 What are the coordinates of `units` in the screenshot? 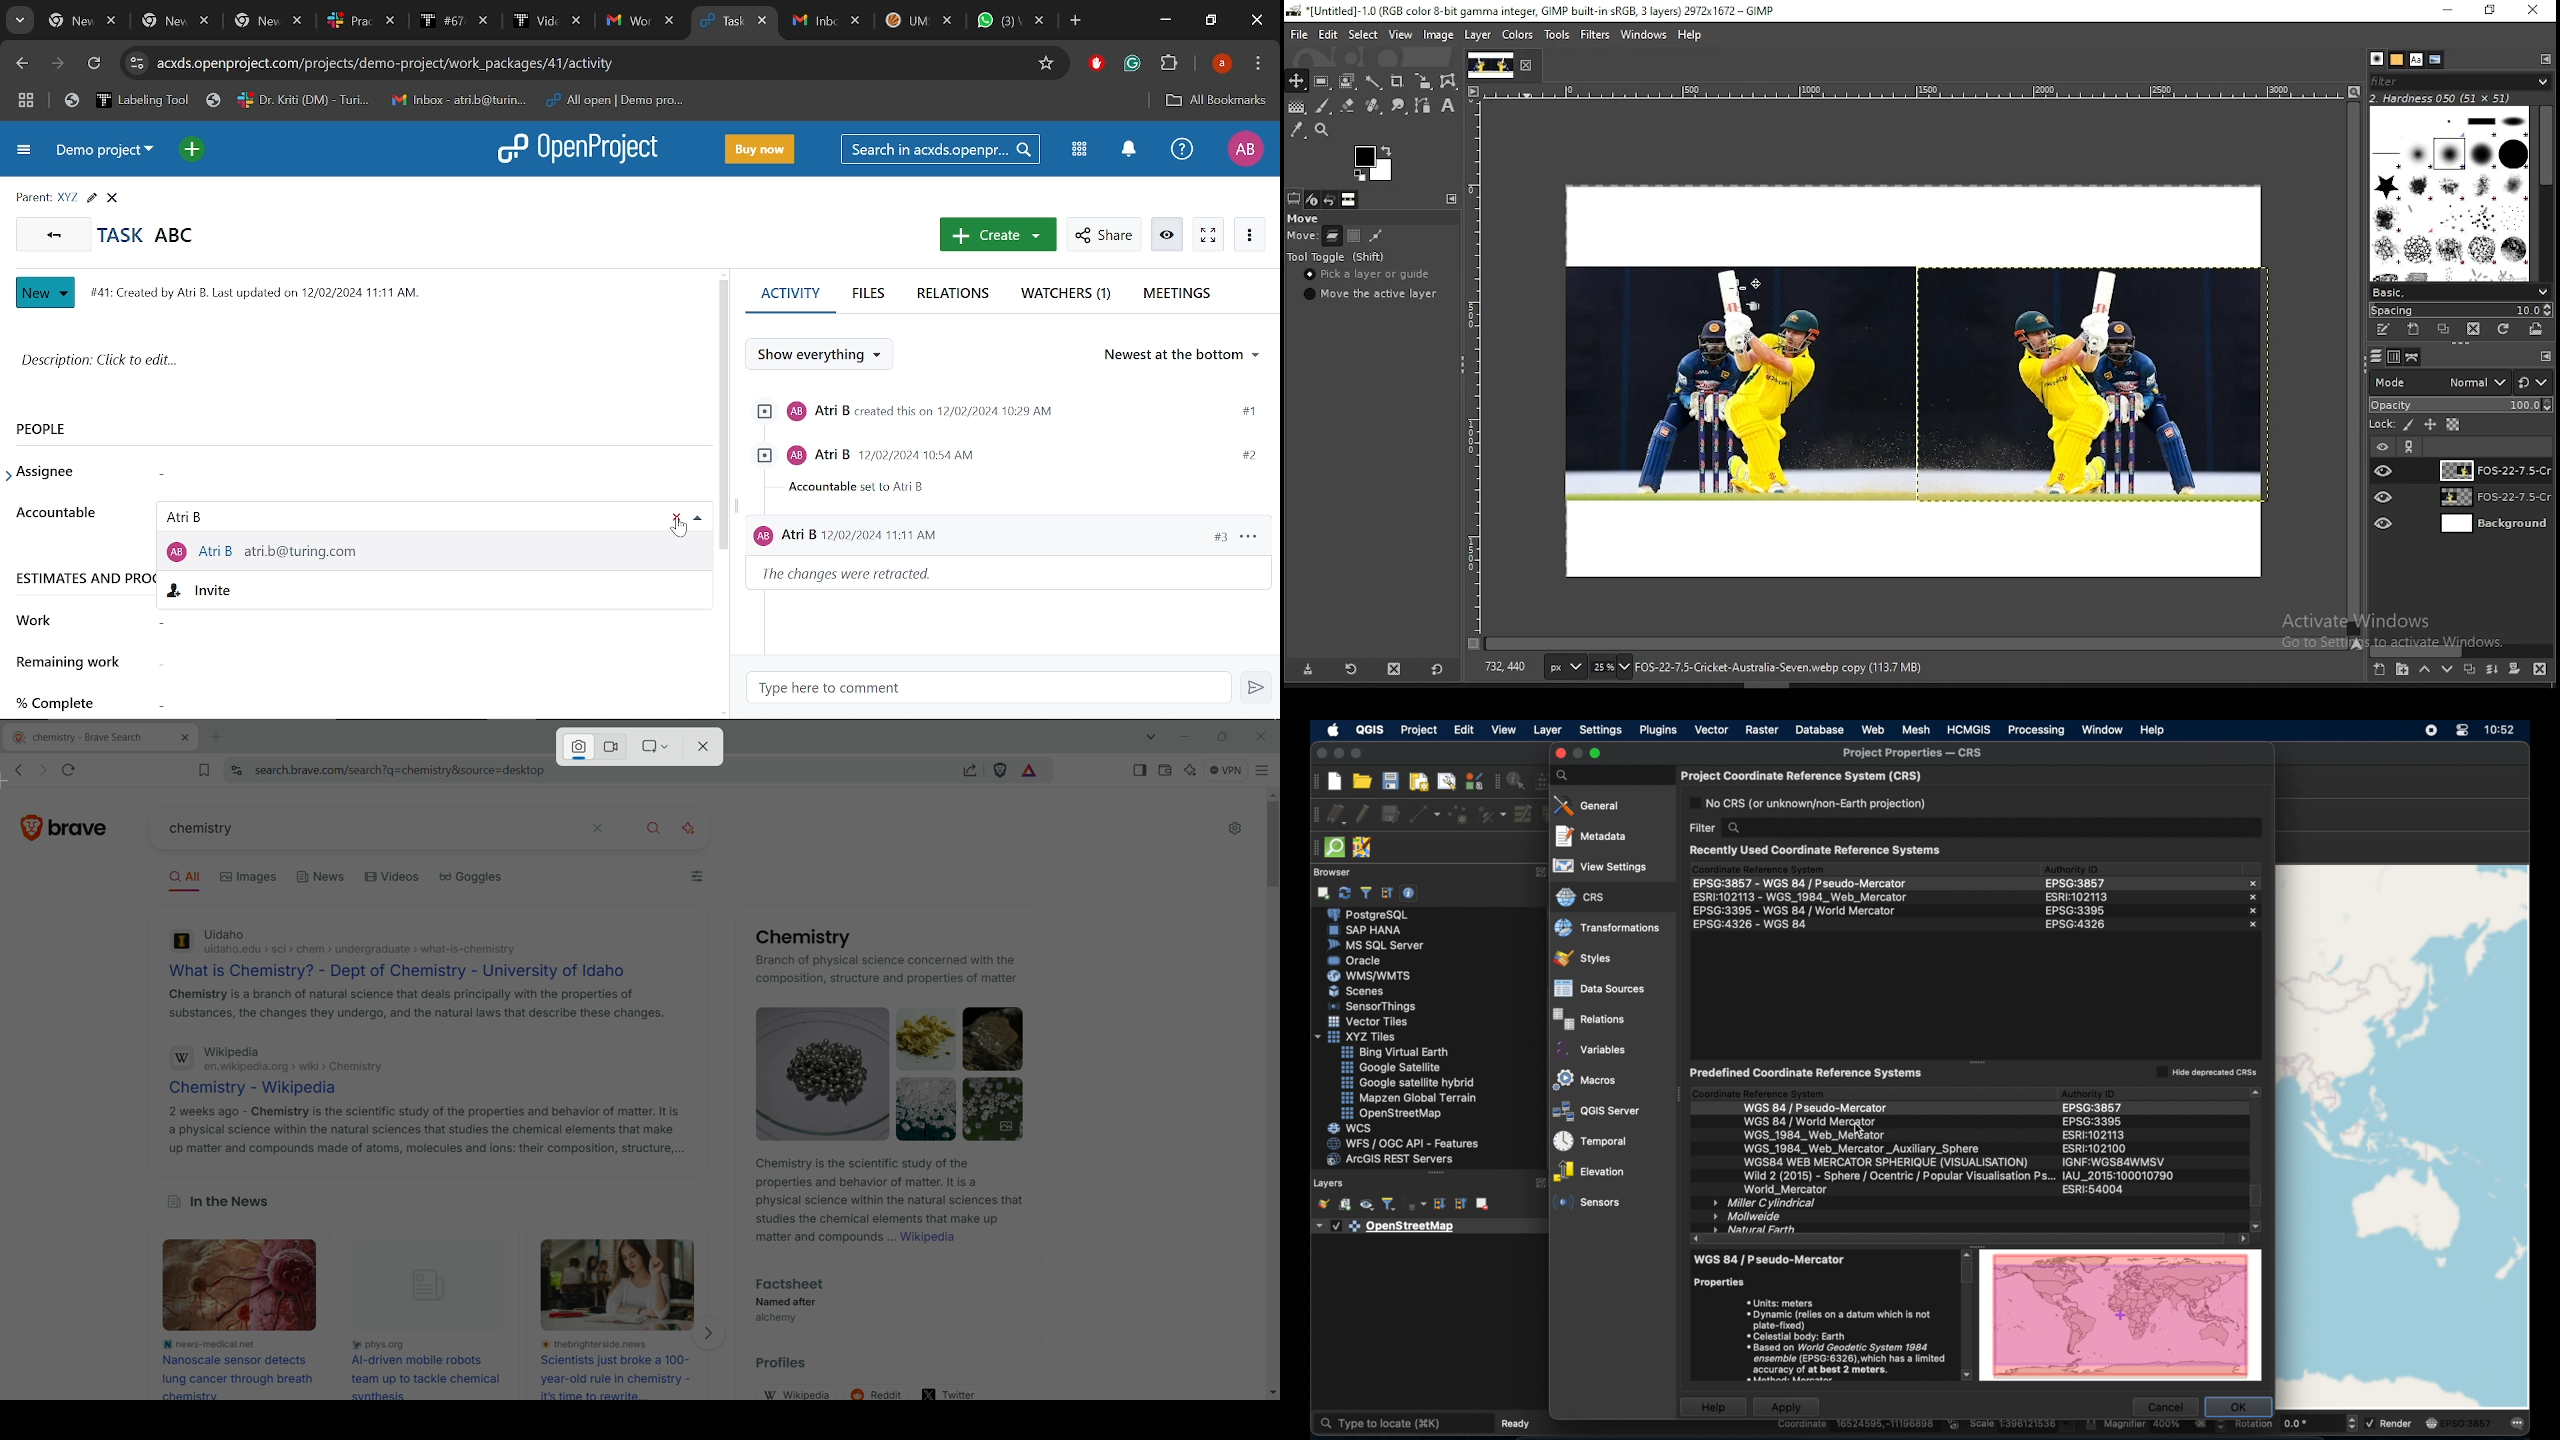 It's located at (1565, 668).